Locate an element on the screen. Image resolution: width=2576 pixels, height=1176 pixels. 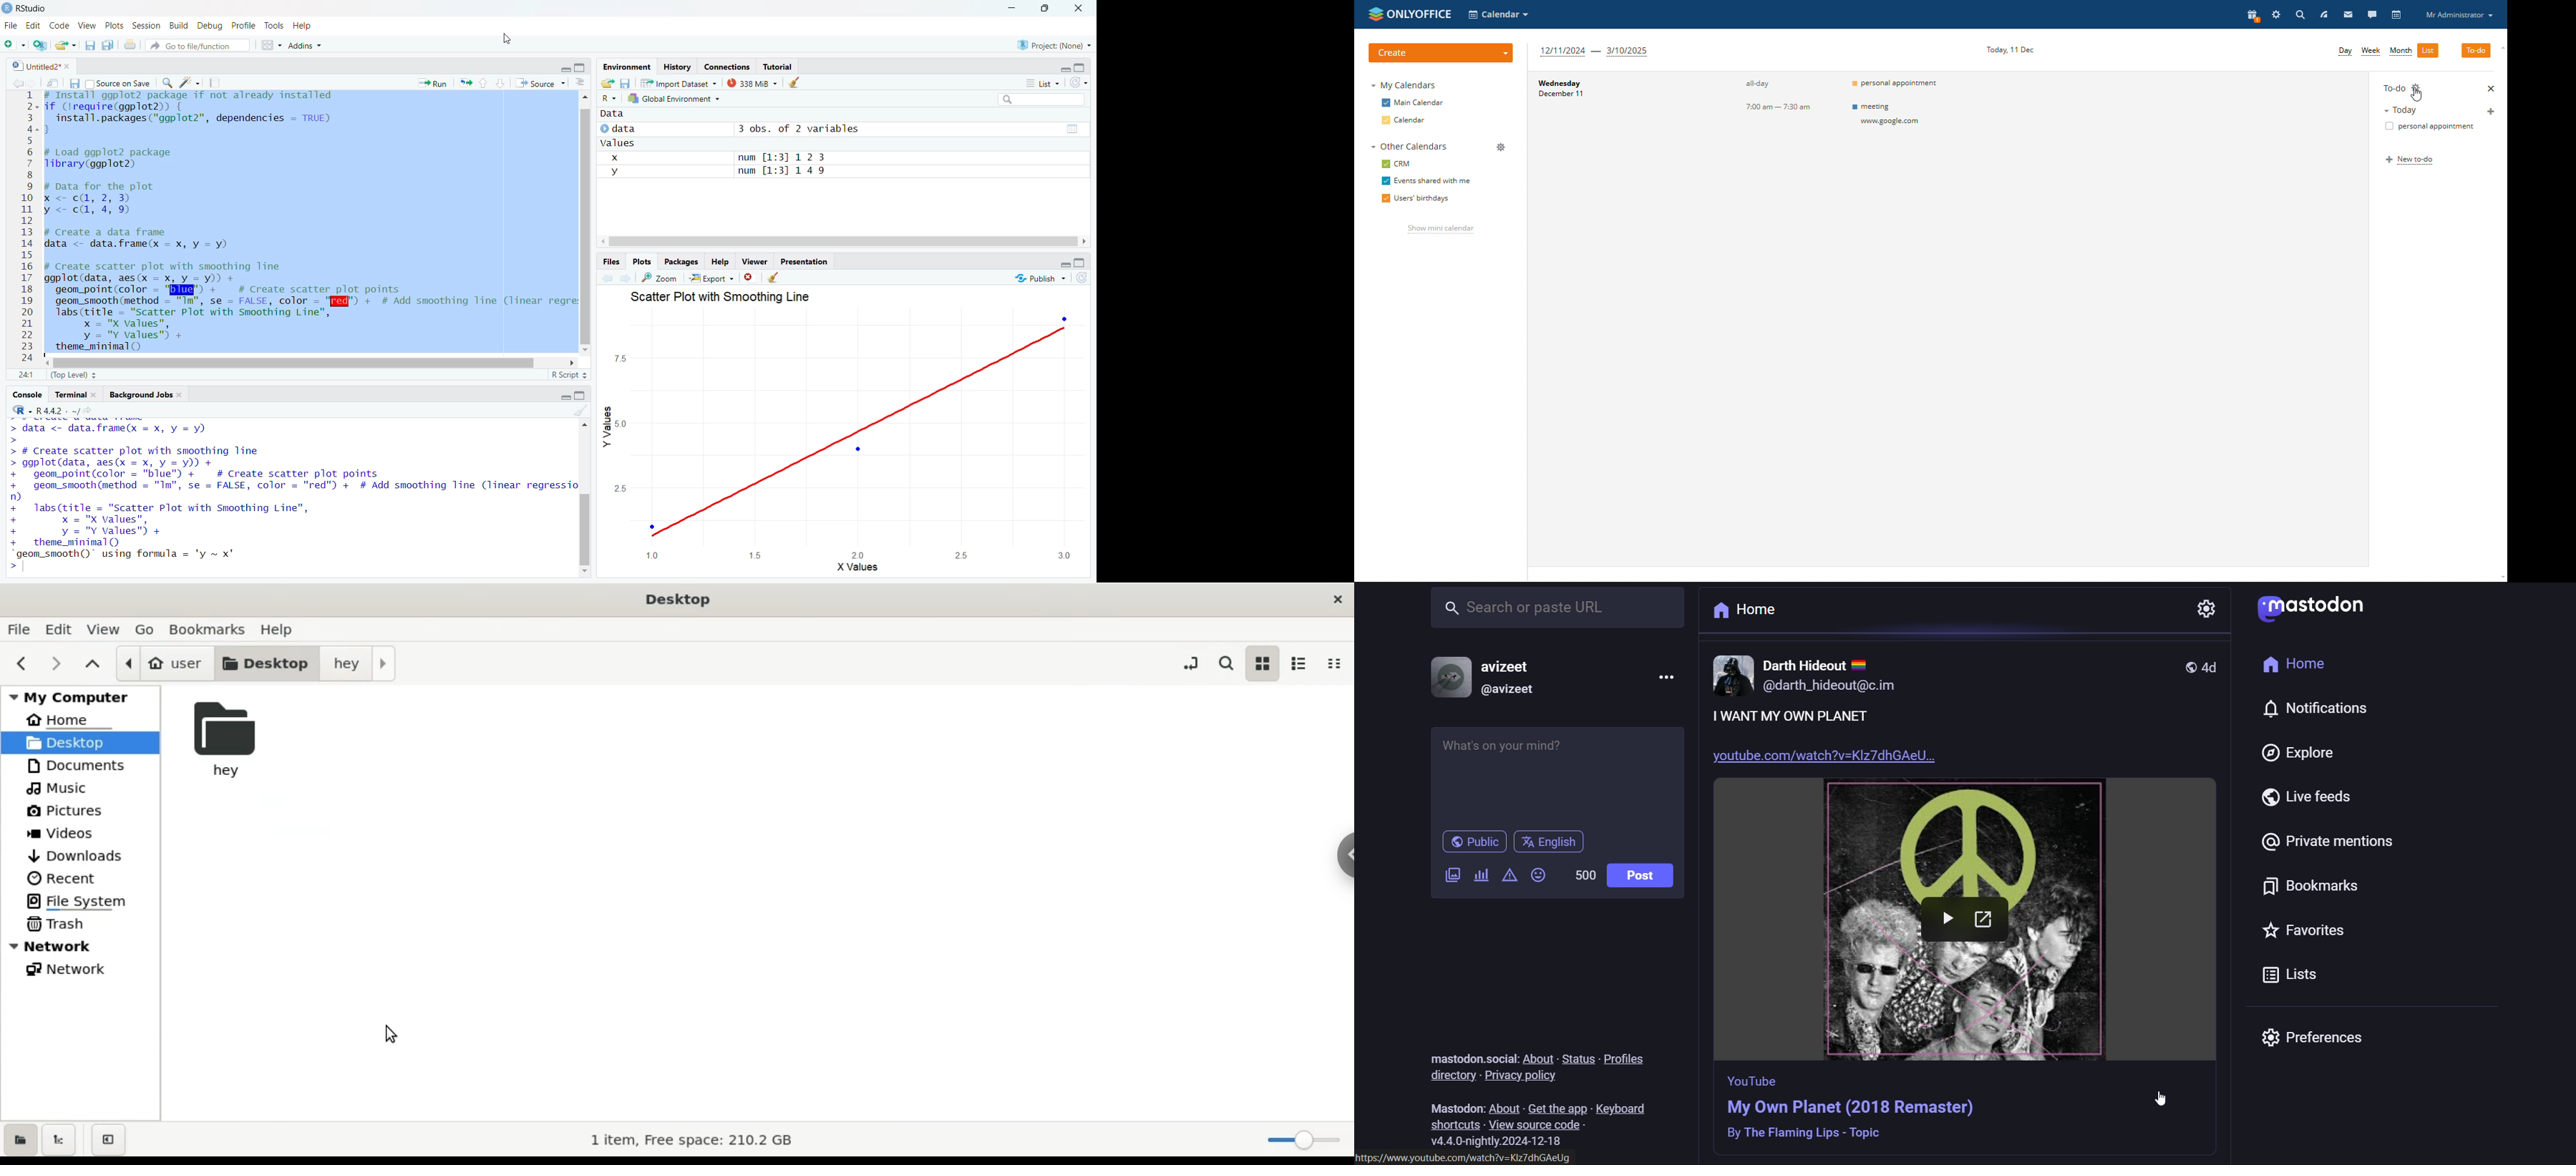
Edit is located at coordinates (33, 26).